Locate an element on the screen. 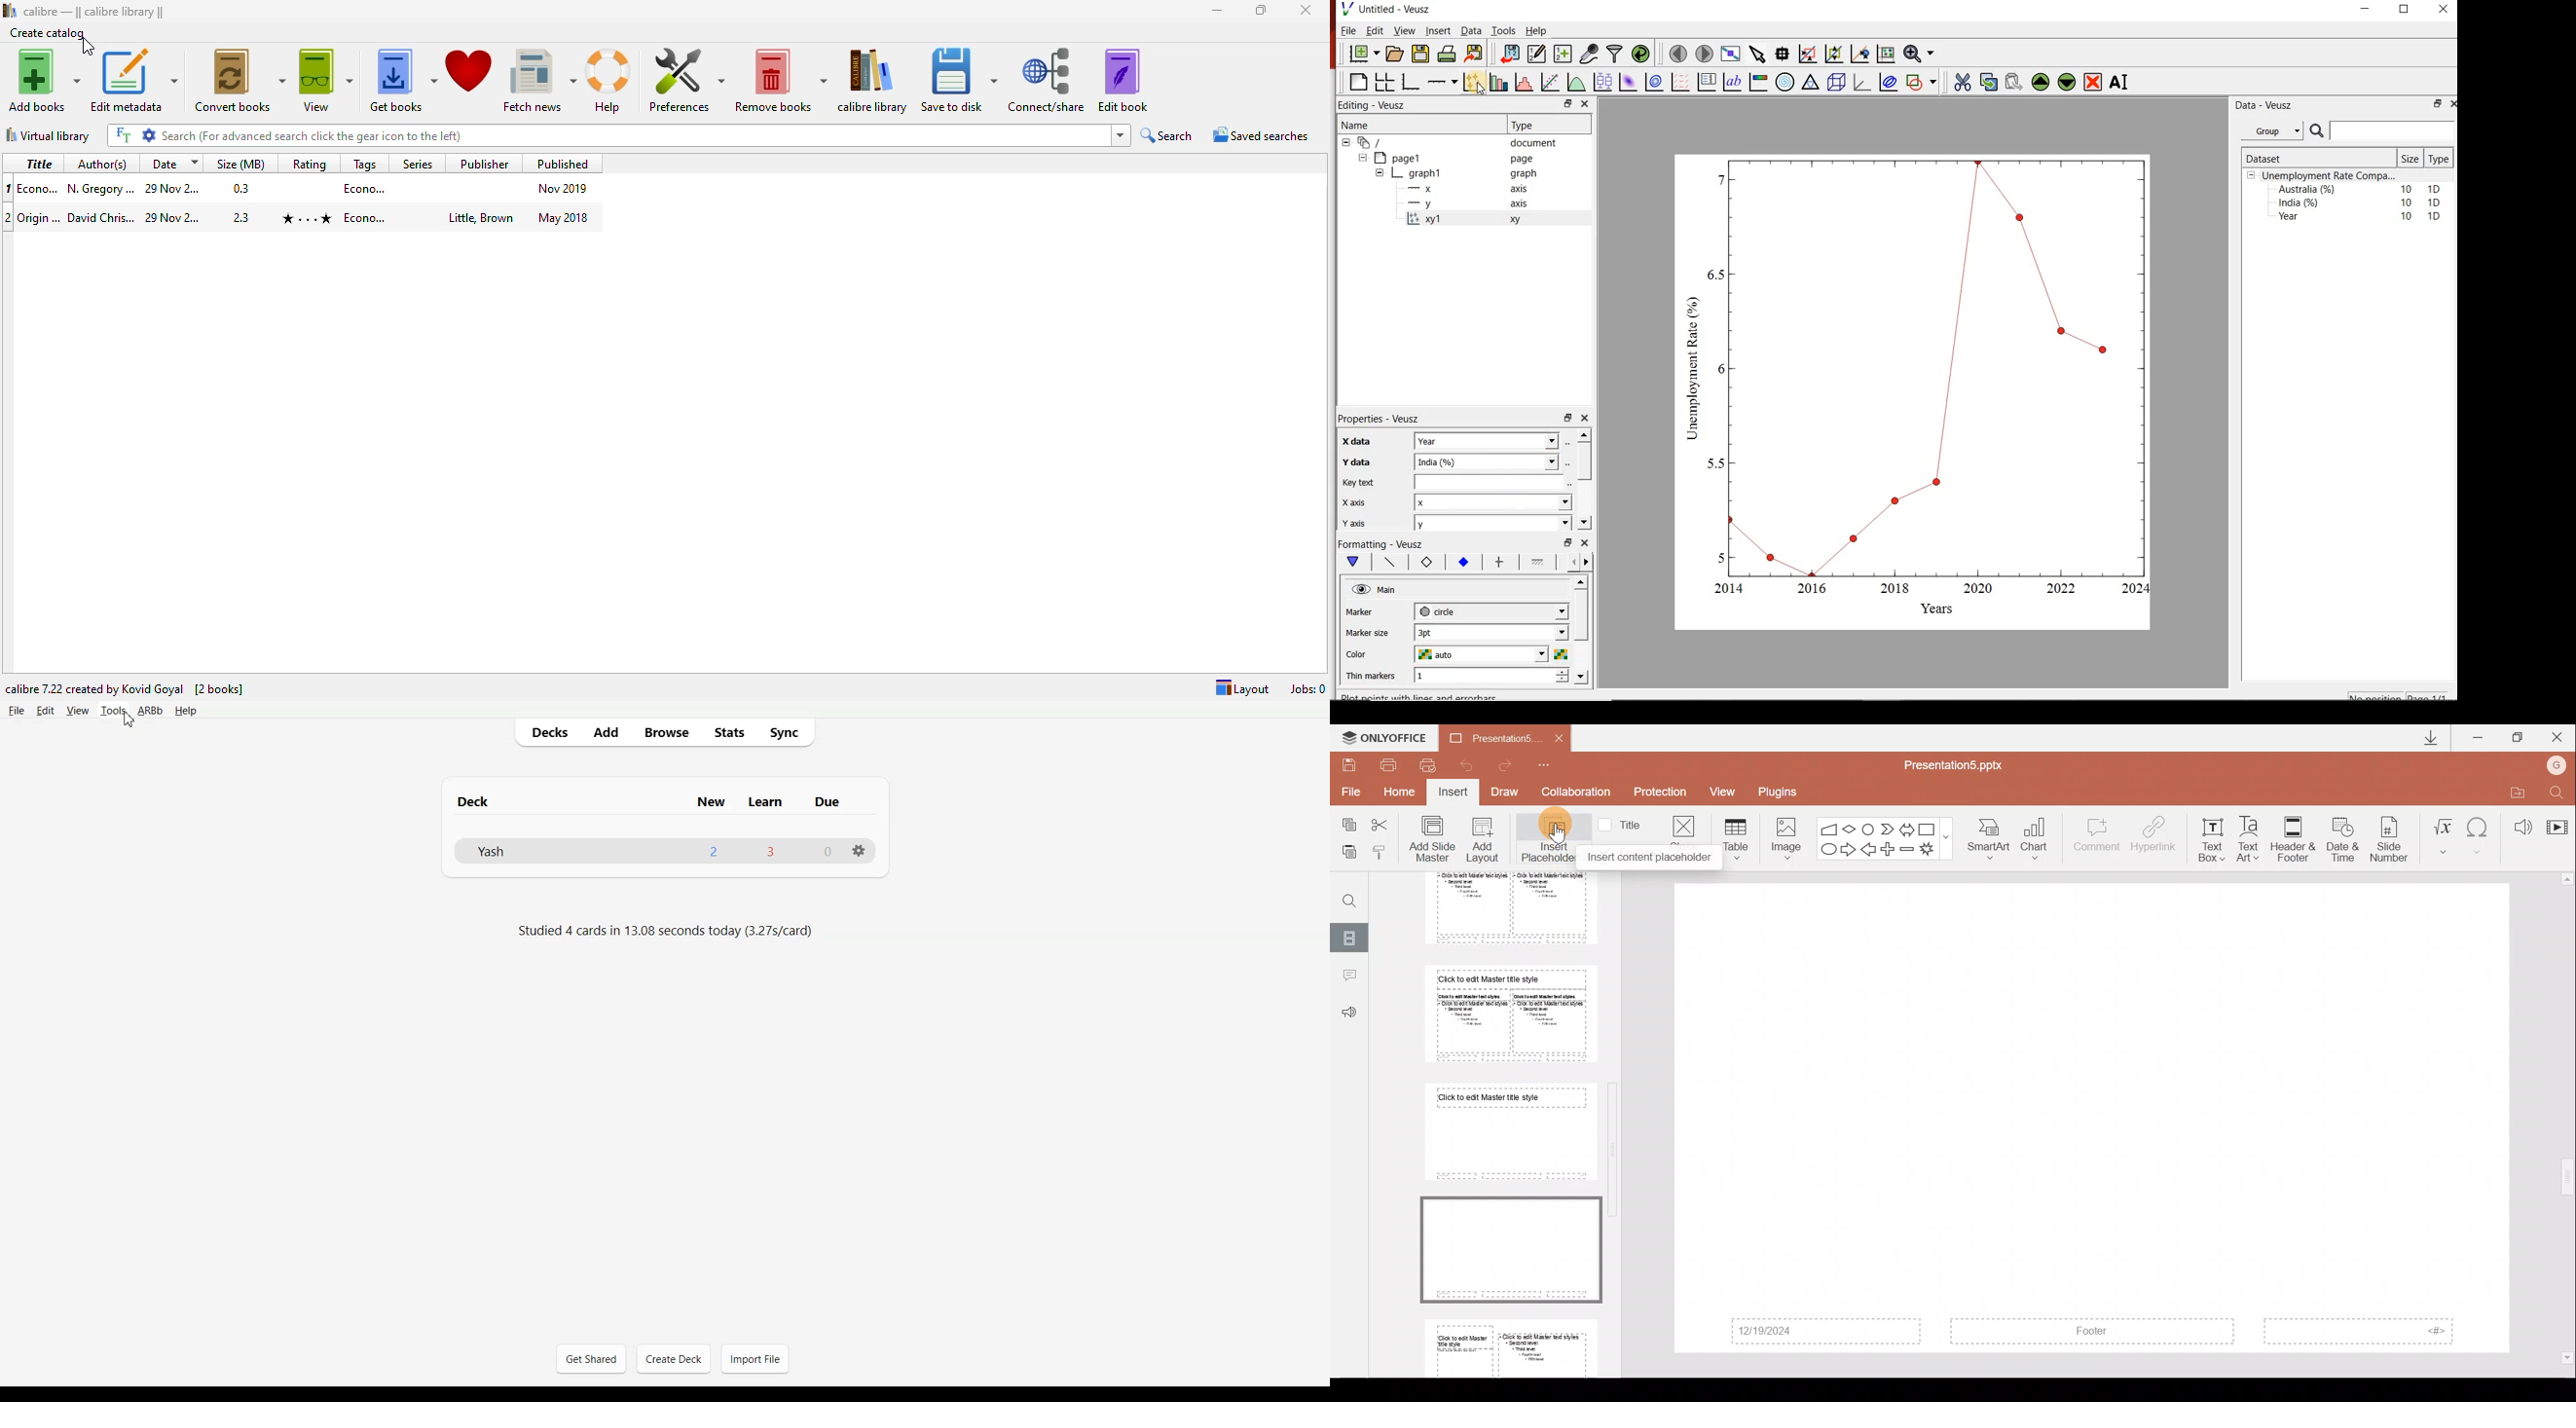 This screenshot has width=2576, height=1428. view is located at coordinates (325, 80).